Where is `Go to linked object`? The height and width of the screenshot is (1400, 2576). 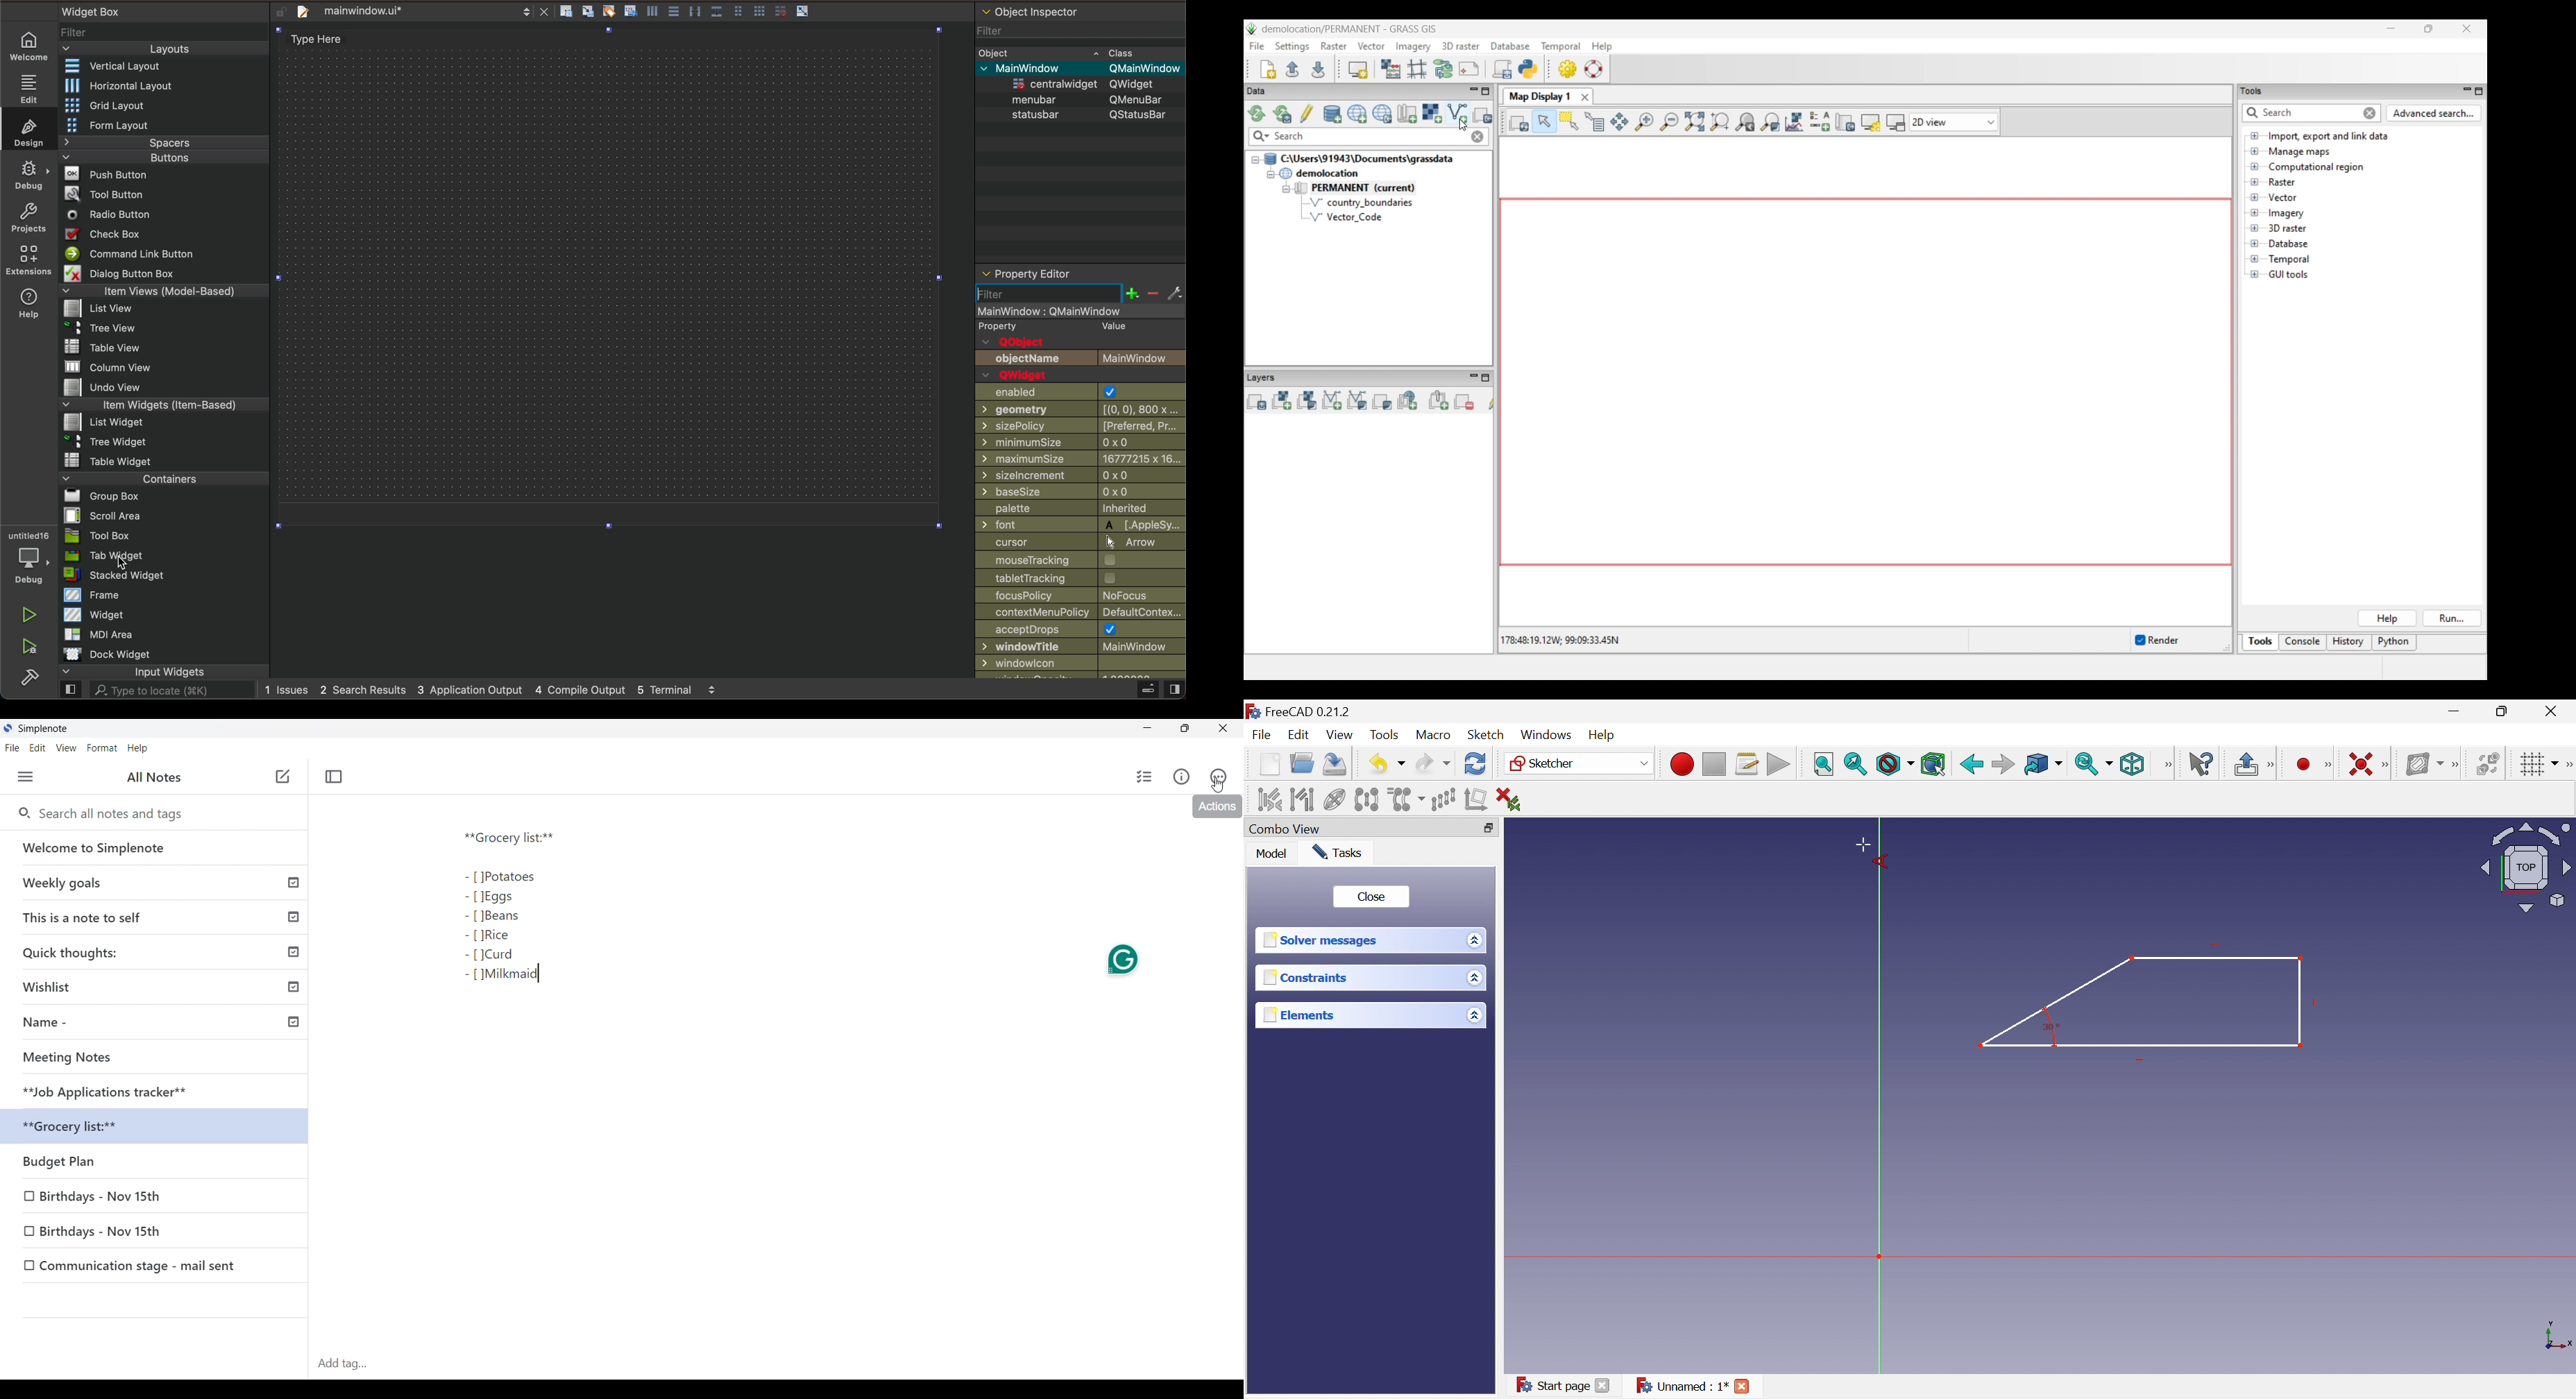 Go to linked object is located at coordinates (2035, 763).